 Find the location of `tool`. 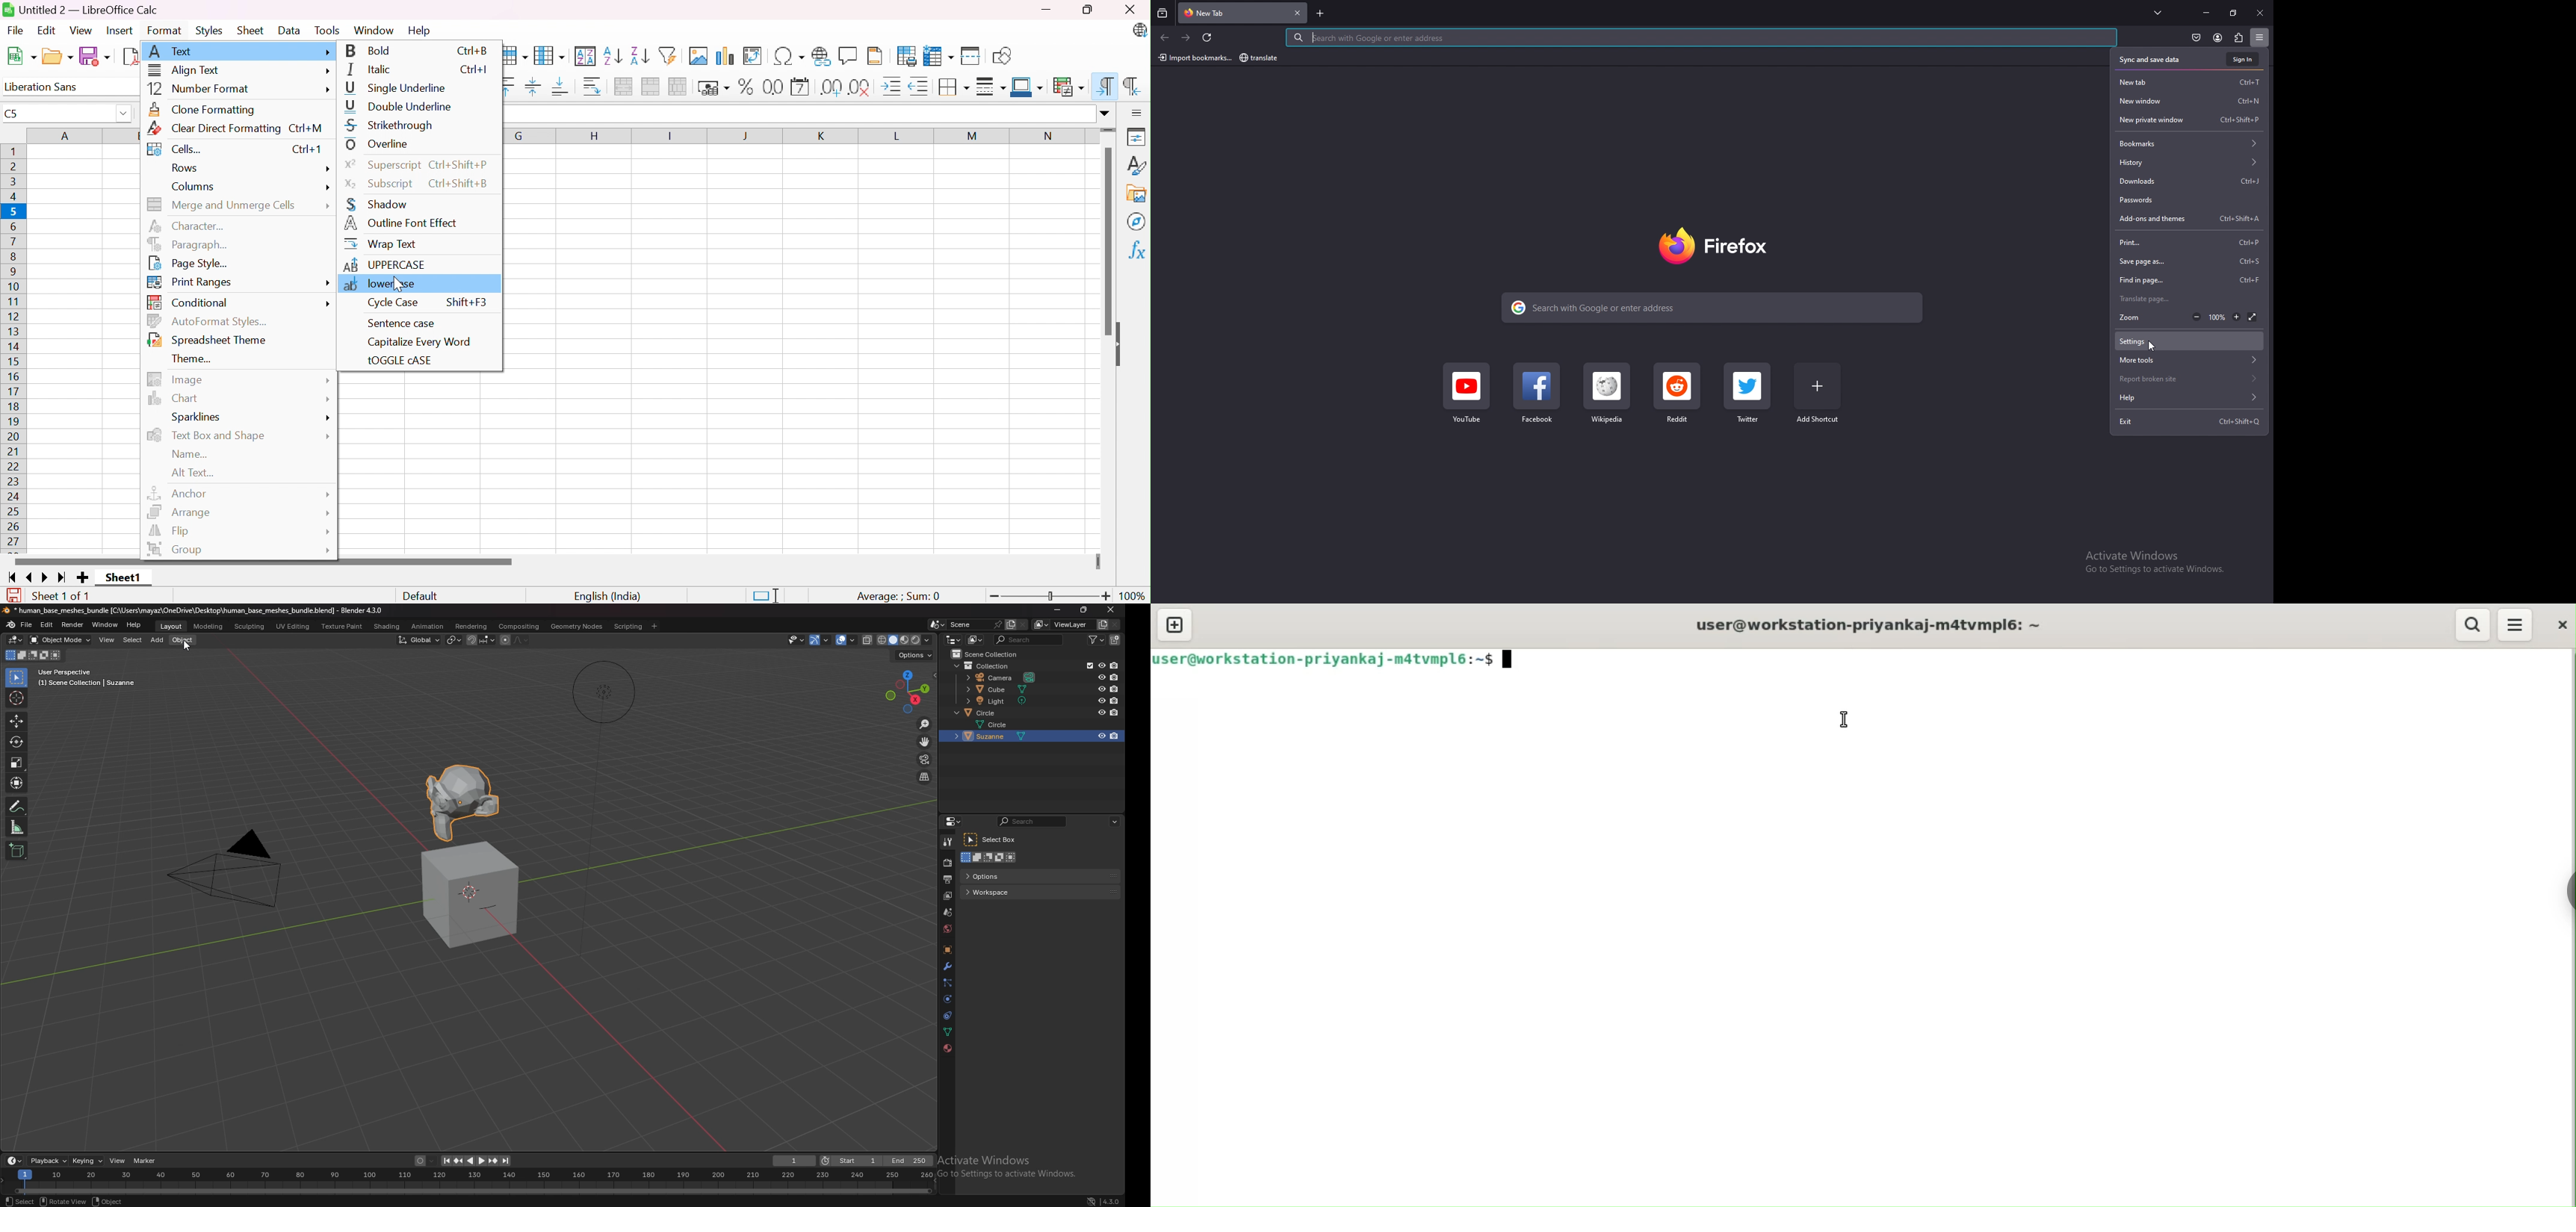

tool is located at coordinates (948, 843).